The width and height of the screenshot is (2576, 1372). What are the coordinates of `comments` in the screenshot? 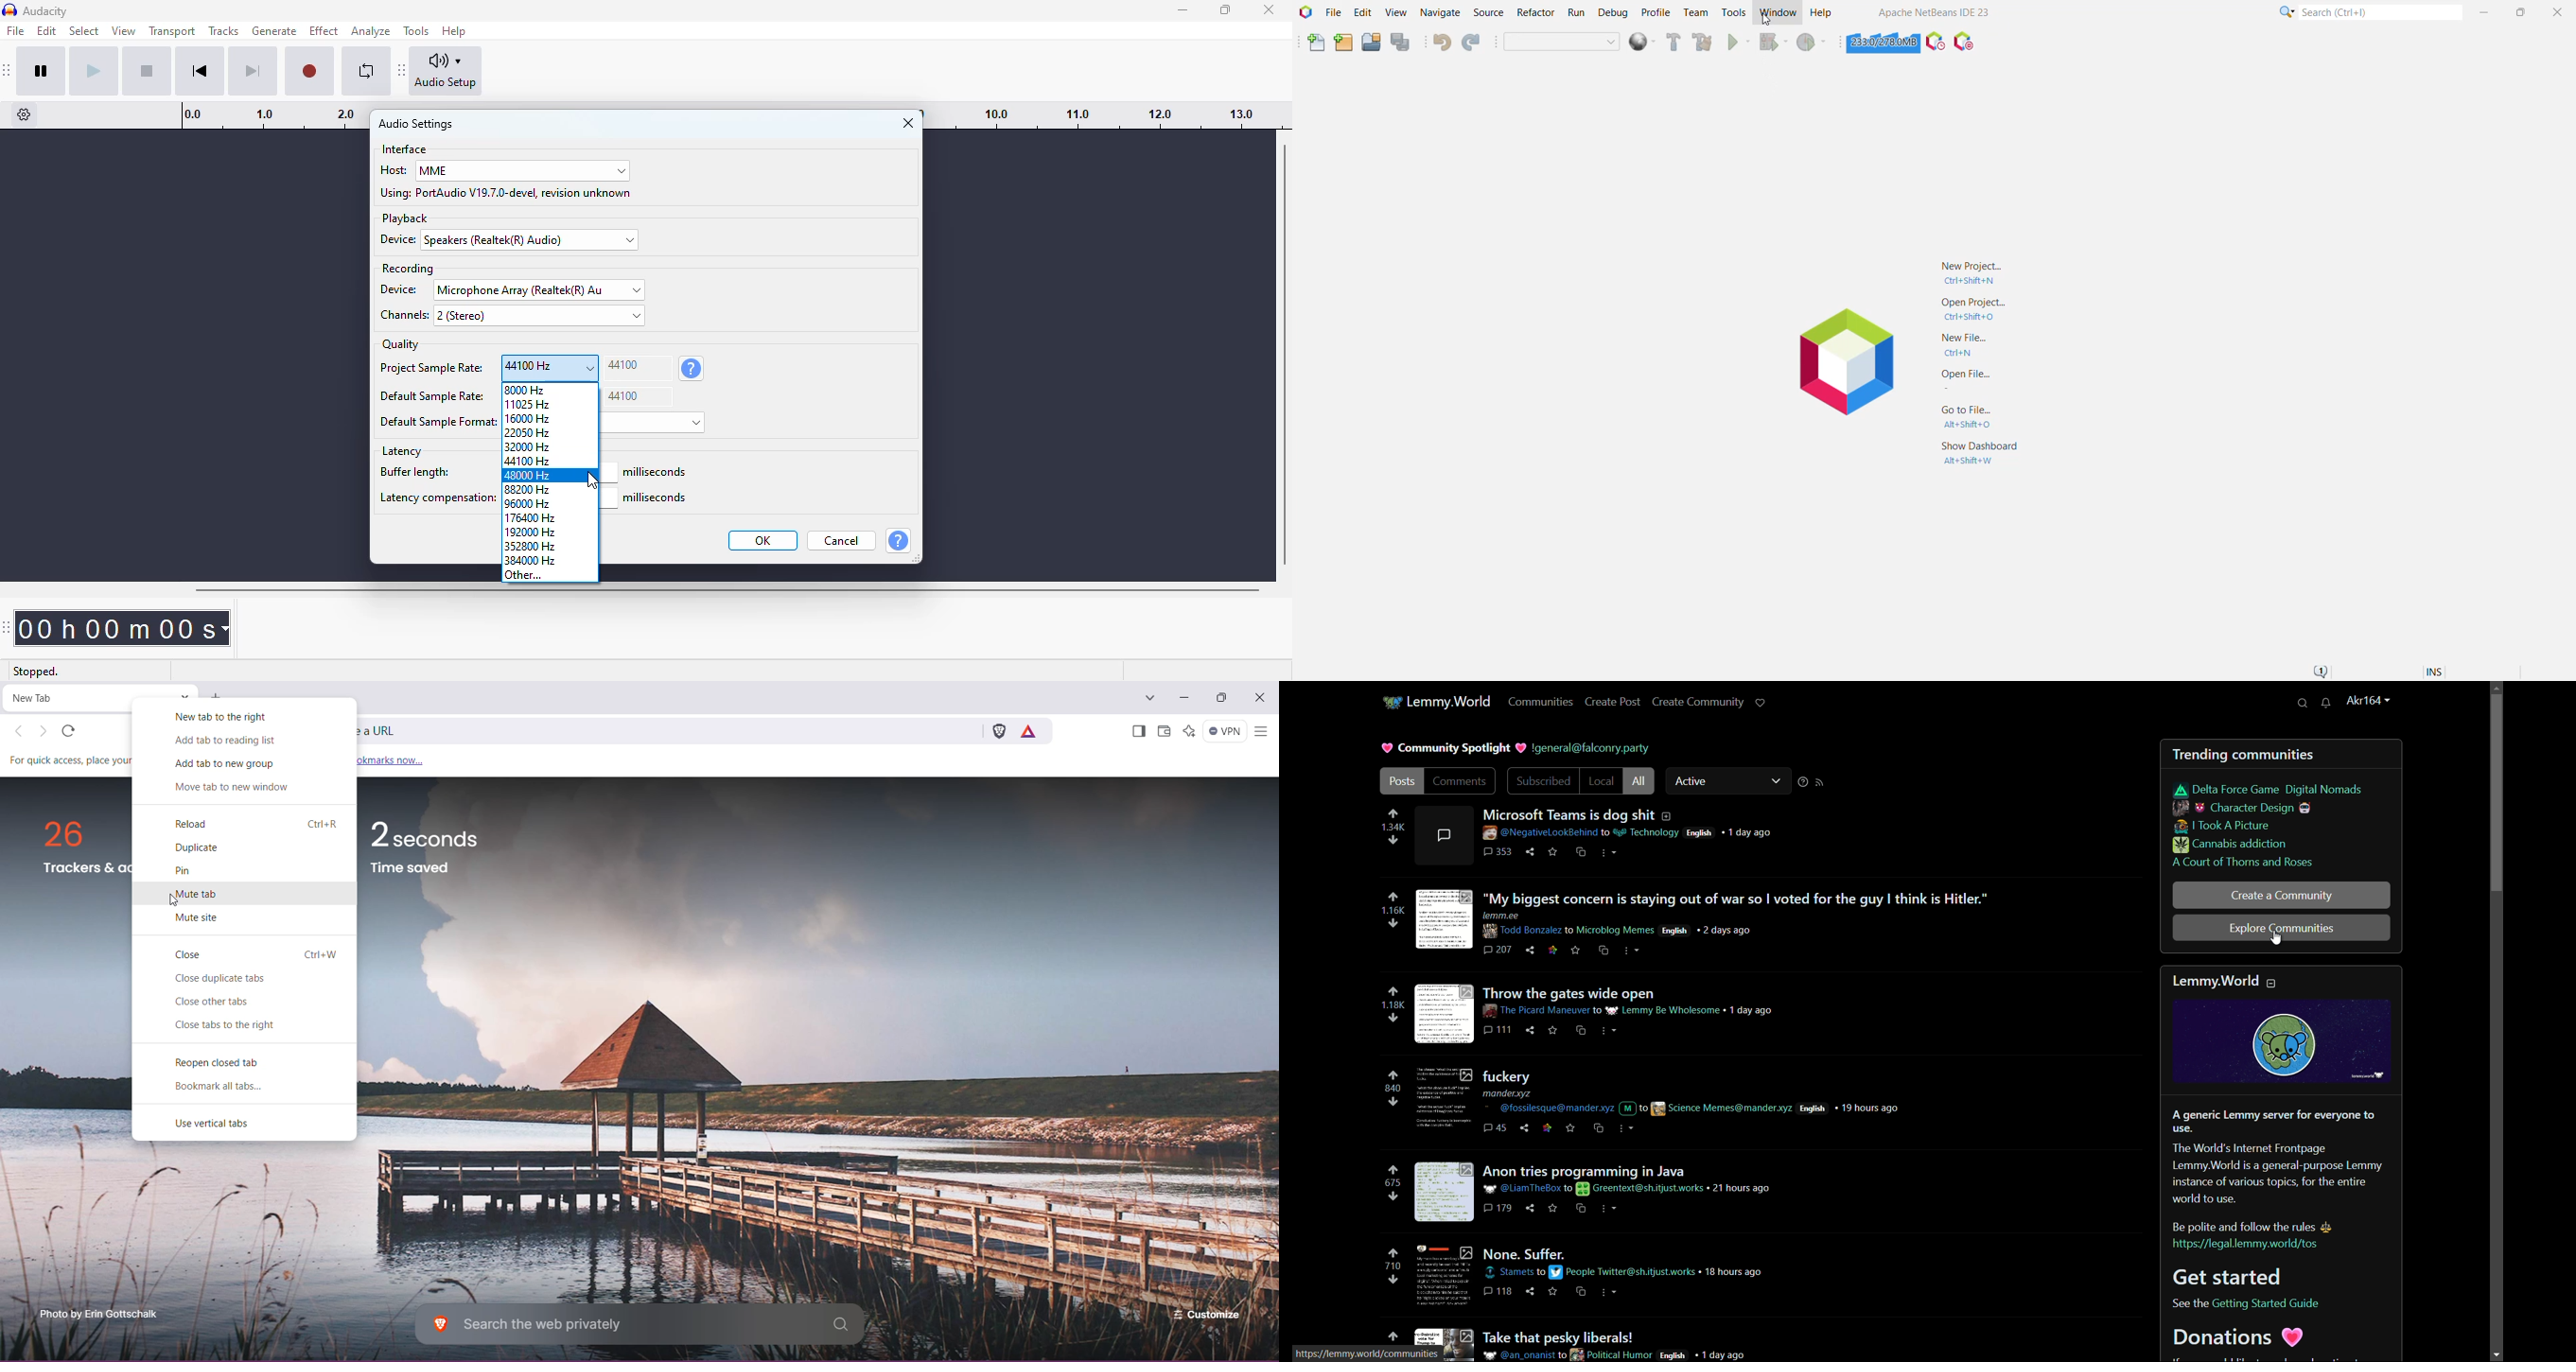 It's located at (1498, 1028).